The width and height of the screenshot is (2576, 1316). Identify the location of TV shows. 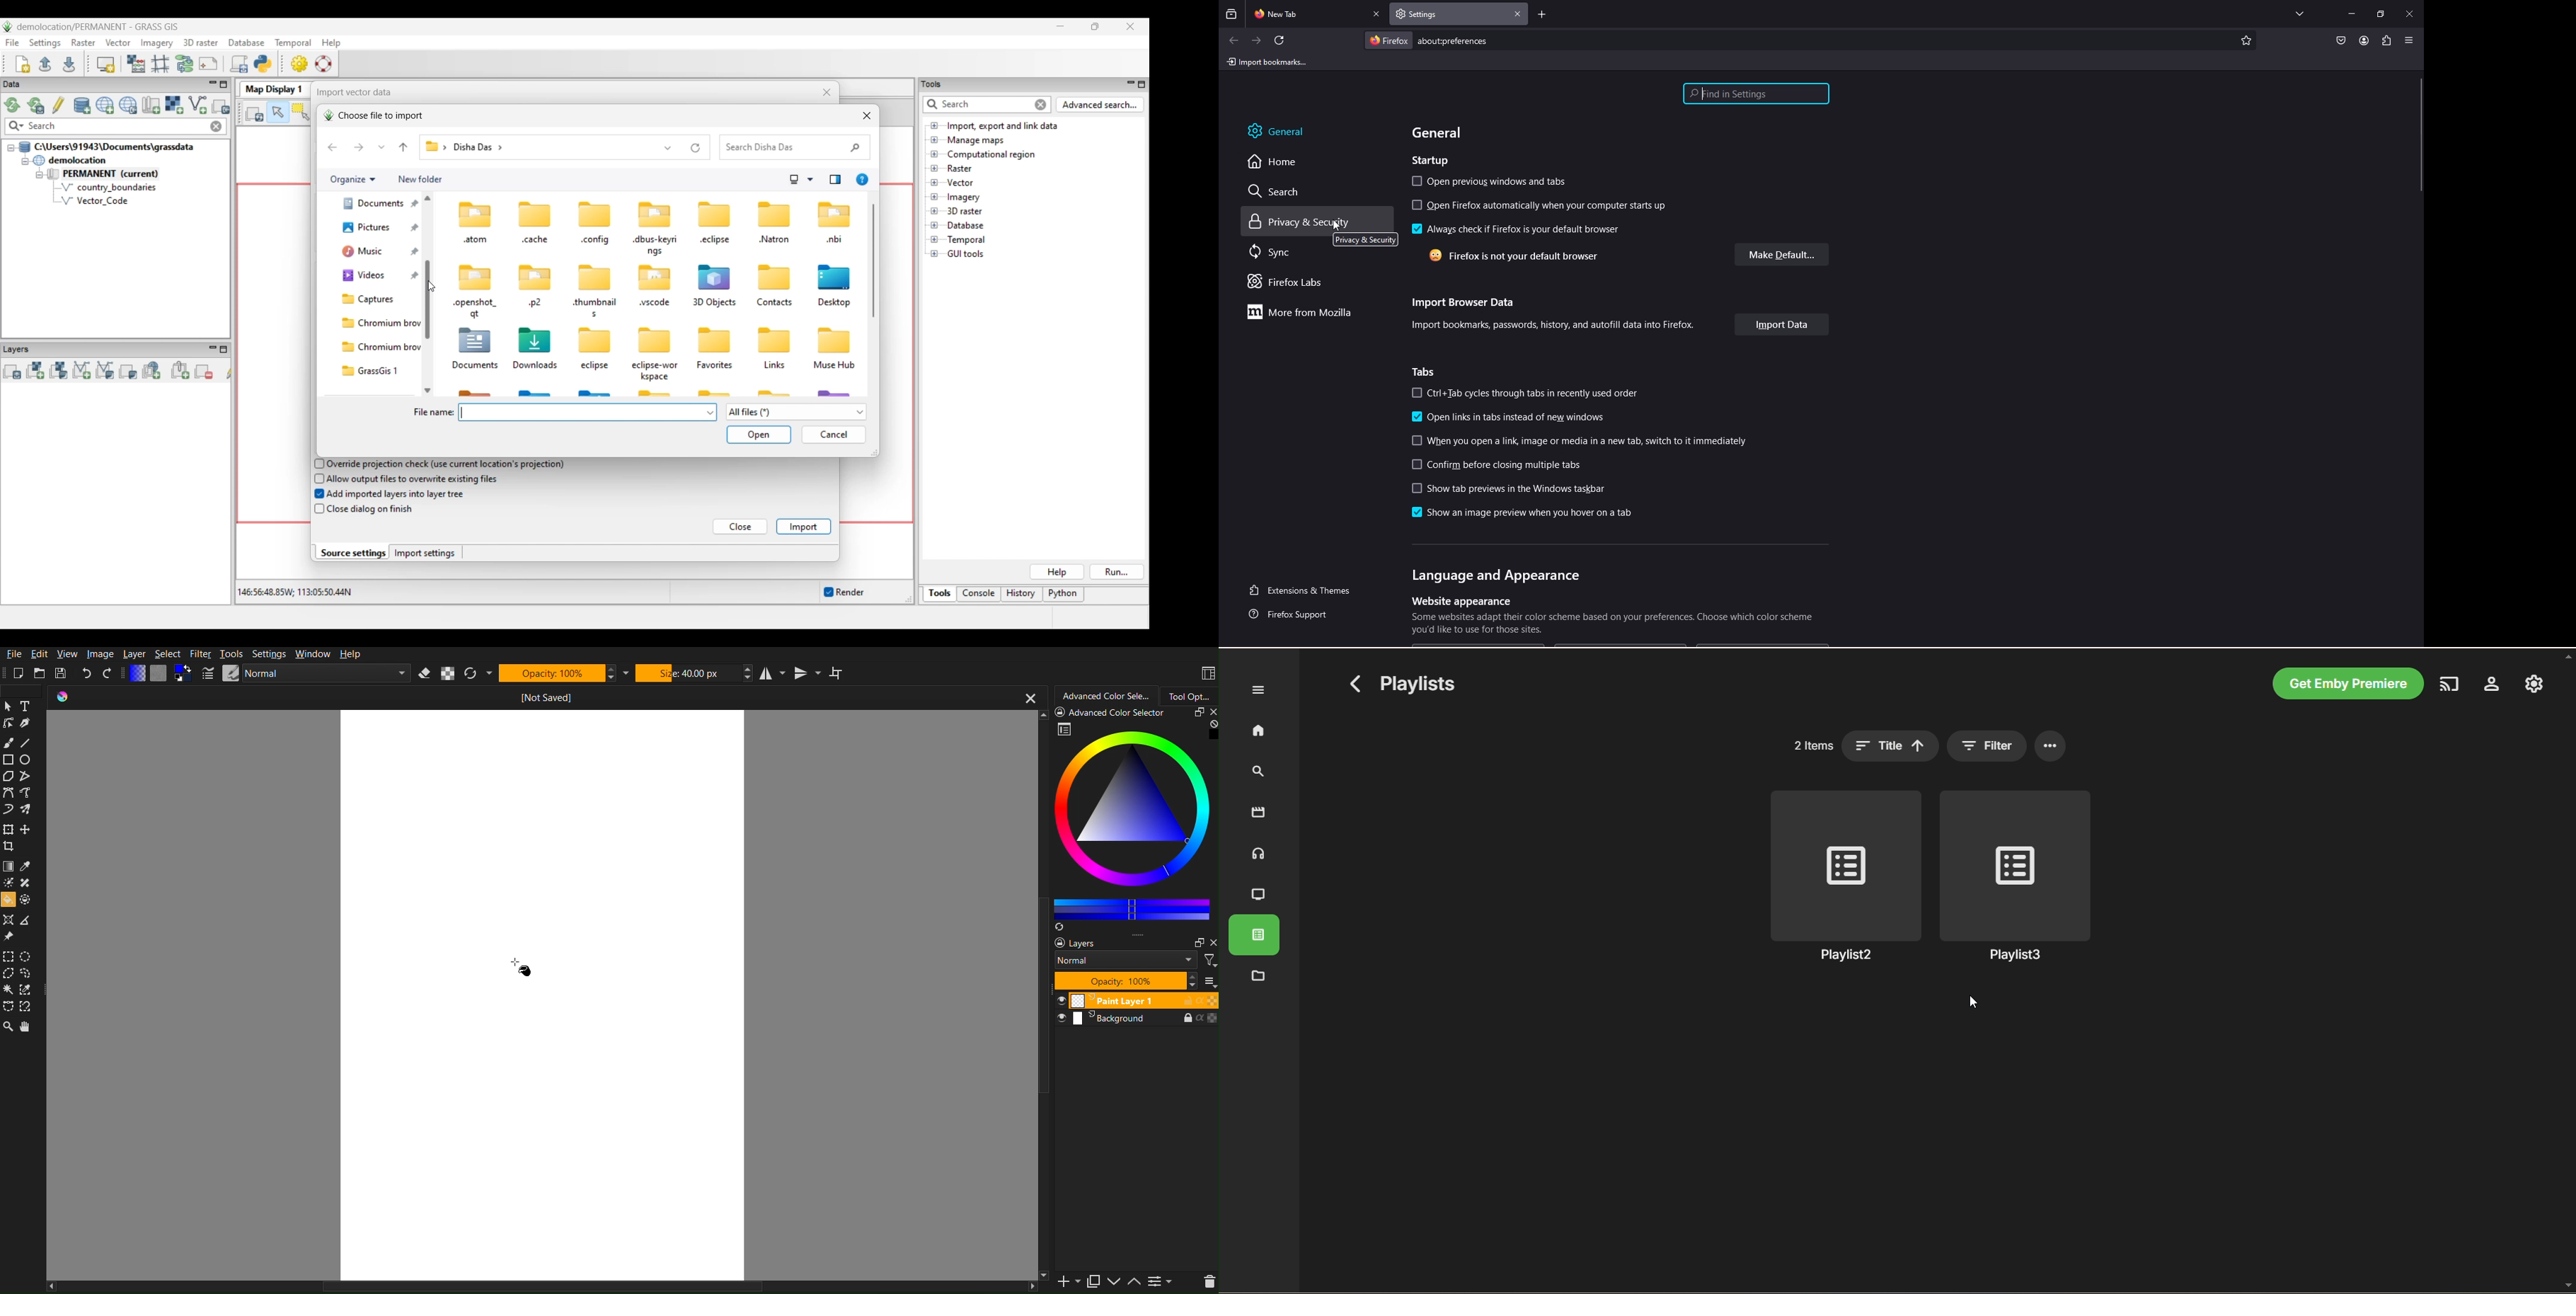
(1259, 896).